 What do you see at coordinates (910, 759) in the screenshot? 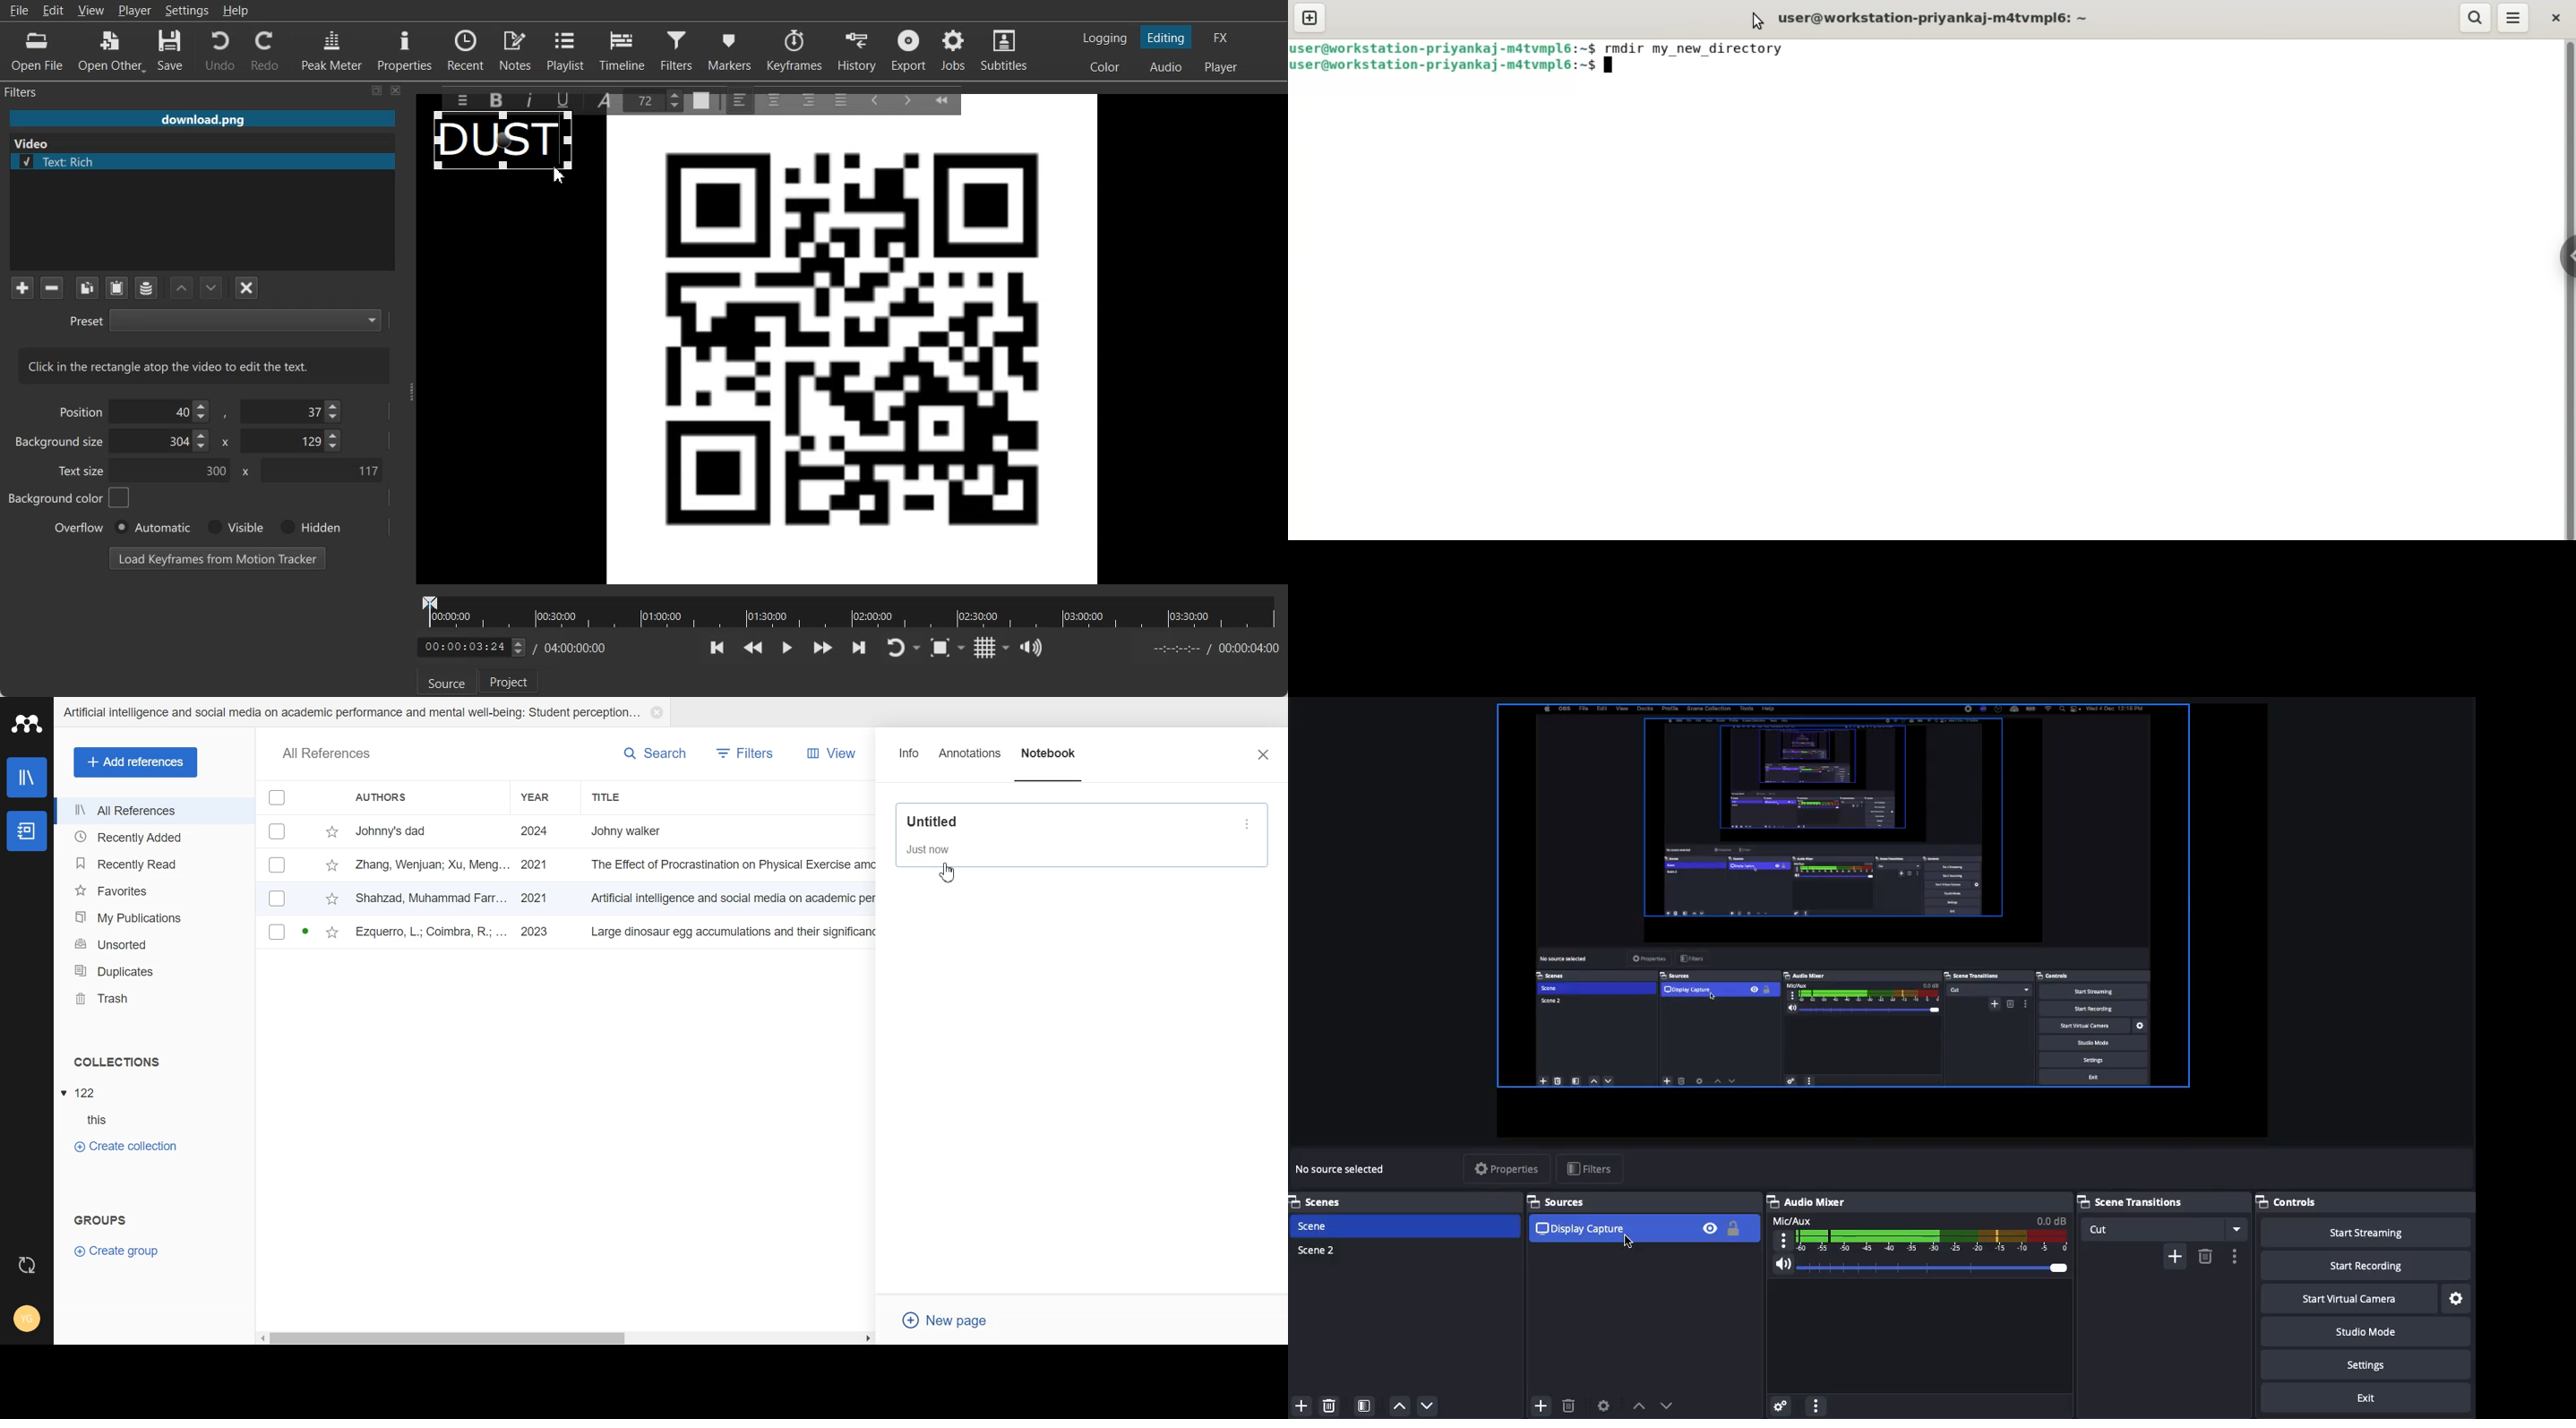
I see `Info` at bounding box center [910, 759].